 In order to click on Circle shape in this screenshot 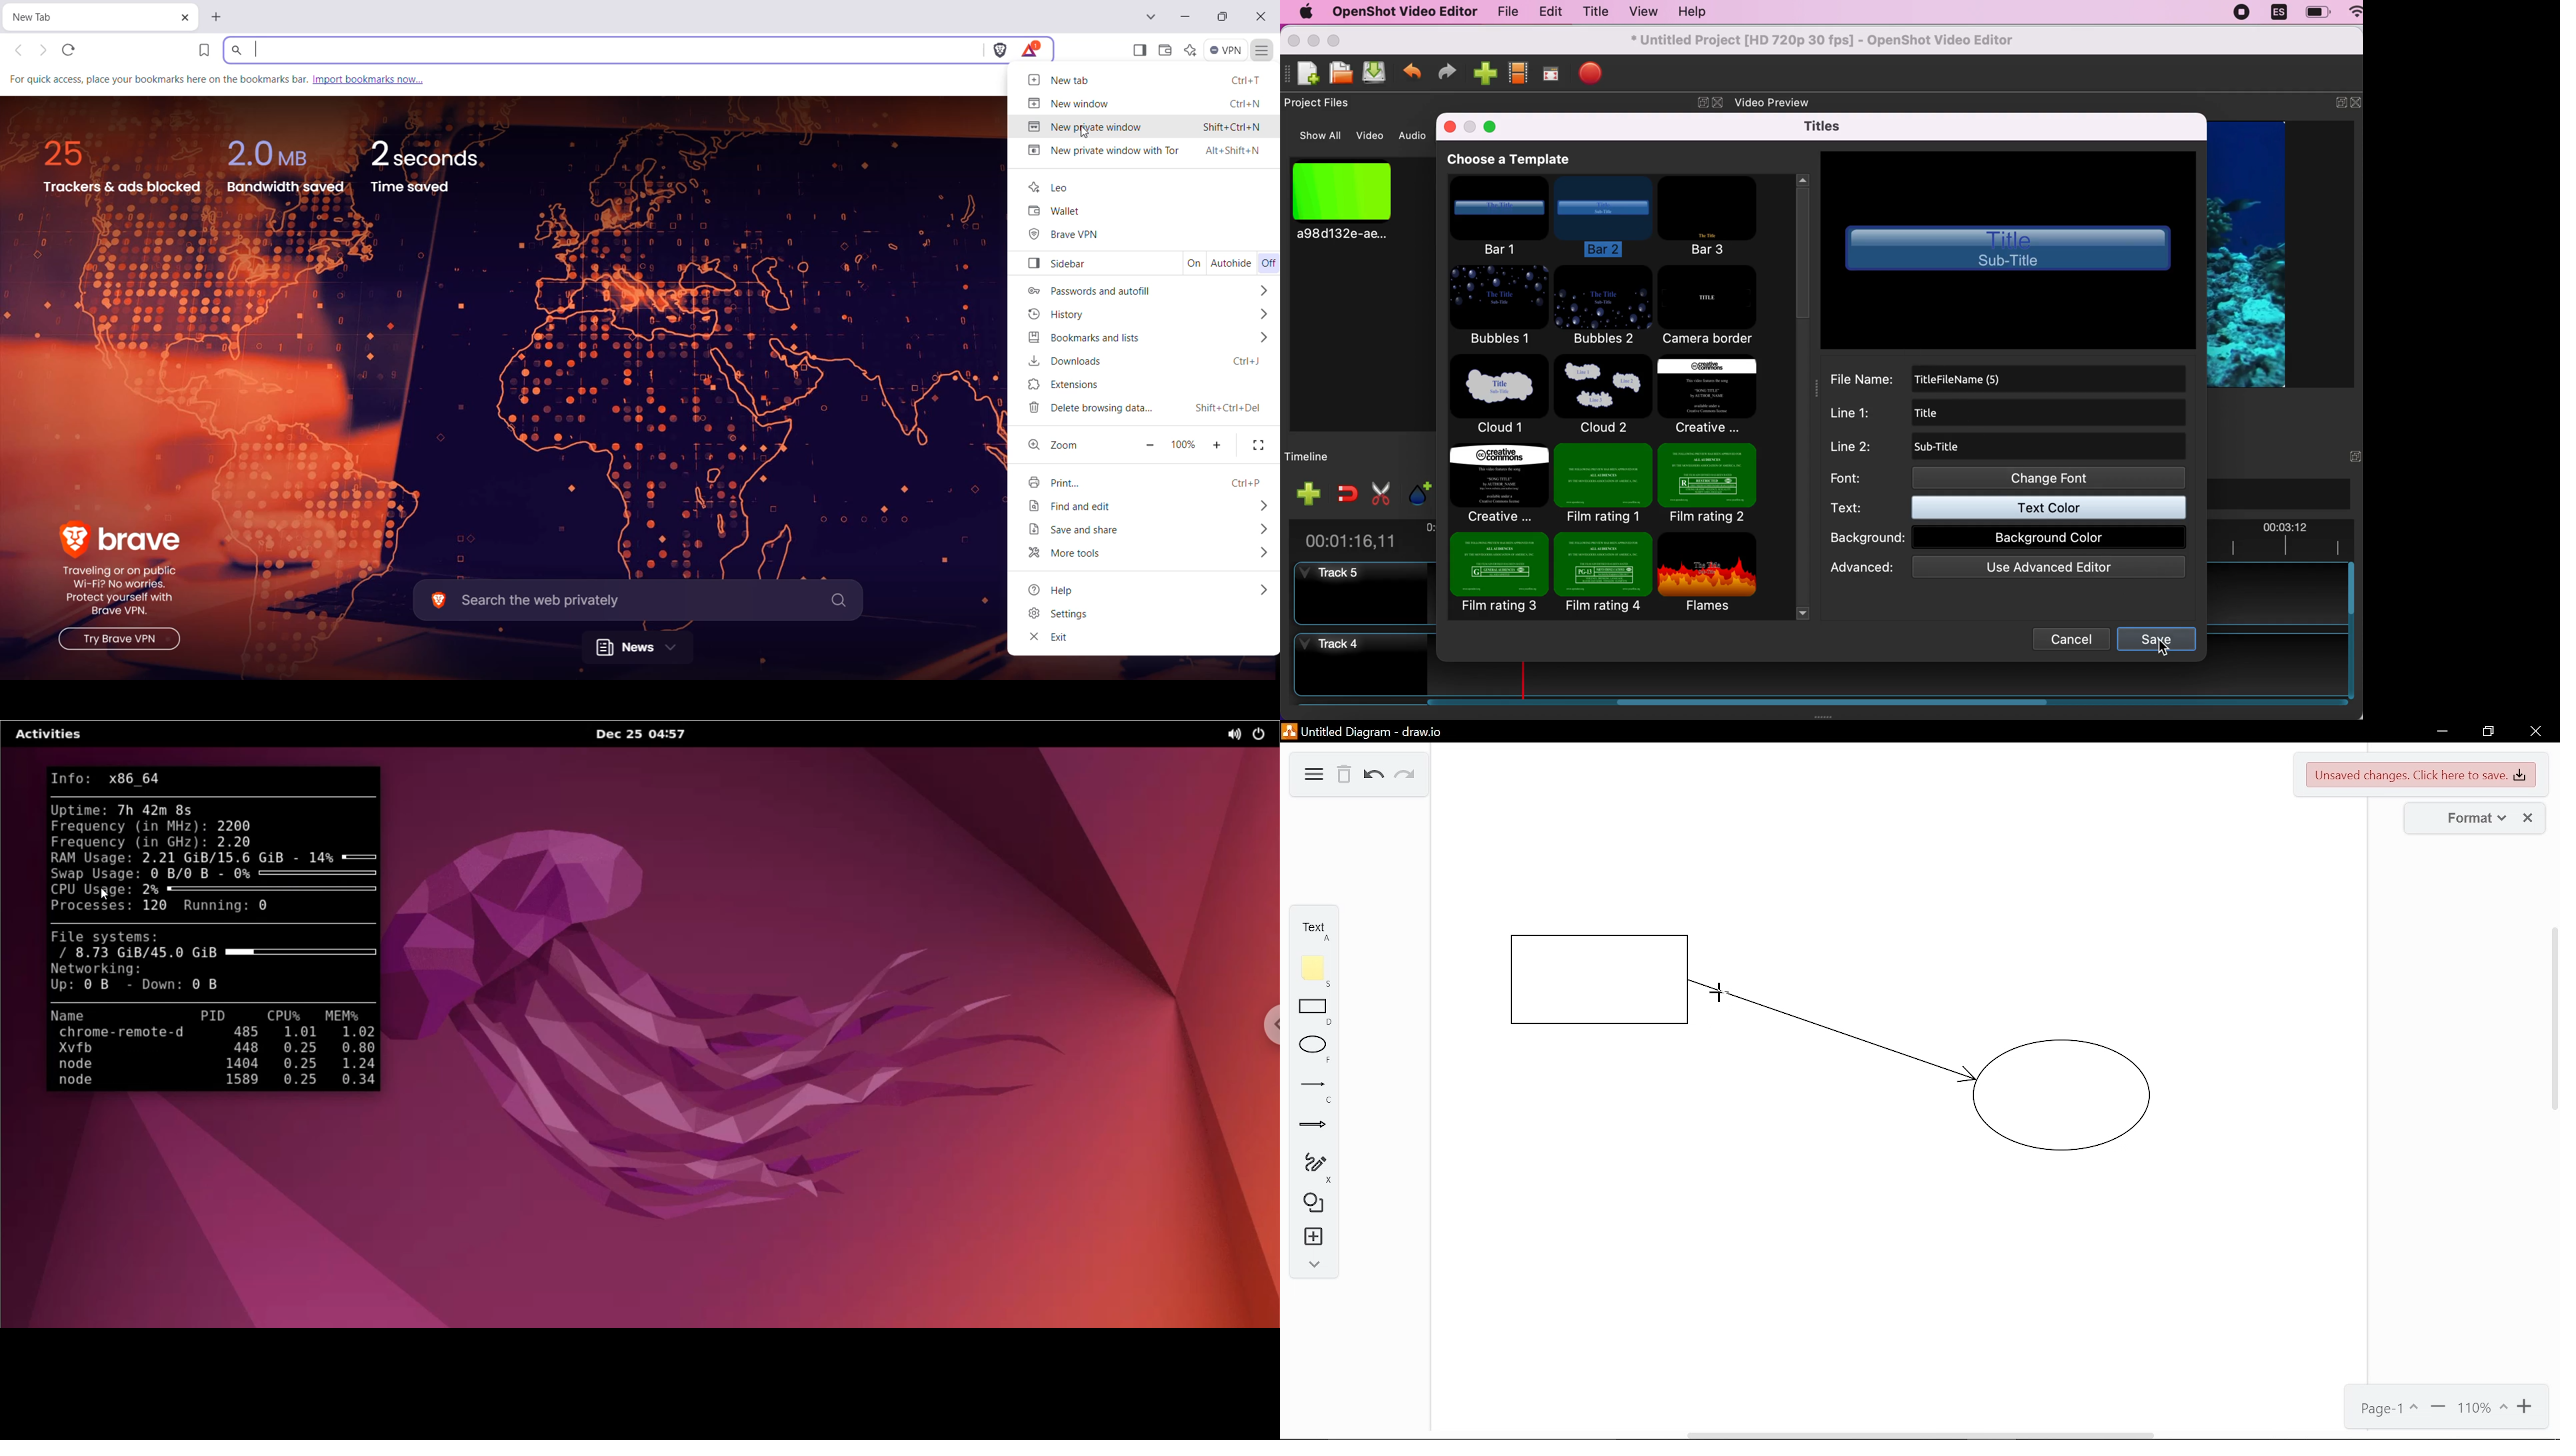, I will do `click(2067, 1100)`.